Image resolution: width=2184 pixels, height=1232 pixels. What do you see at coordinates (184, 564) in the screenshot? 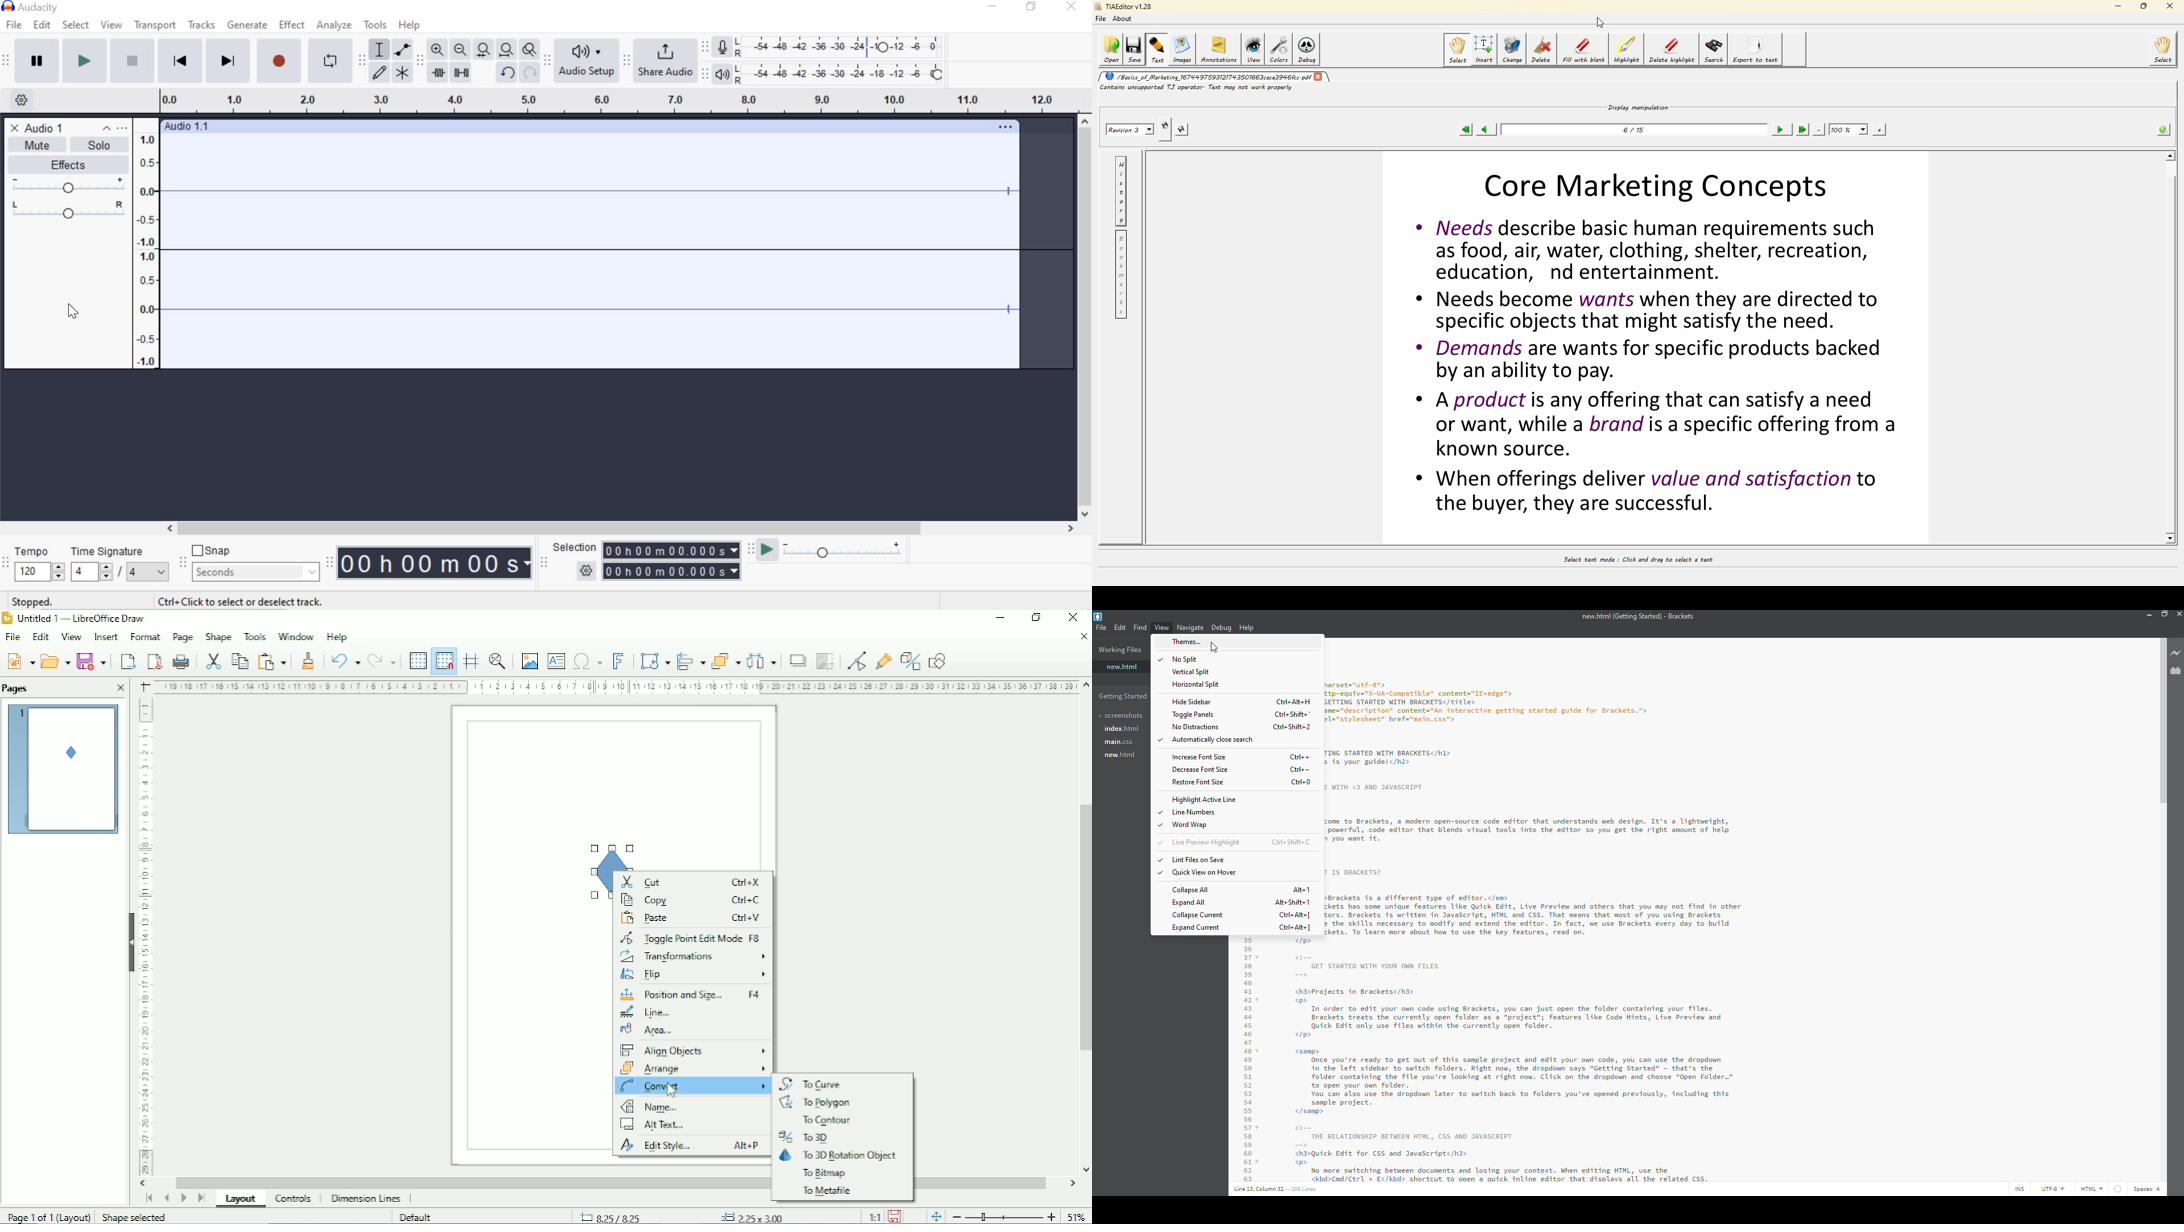
I see `Snapping Toolbar` at bounding box center [184, 564].